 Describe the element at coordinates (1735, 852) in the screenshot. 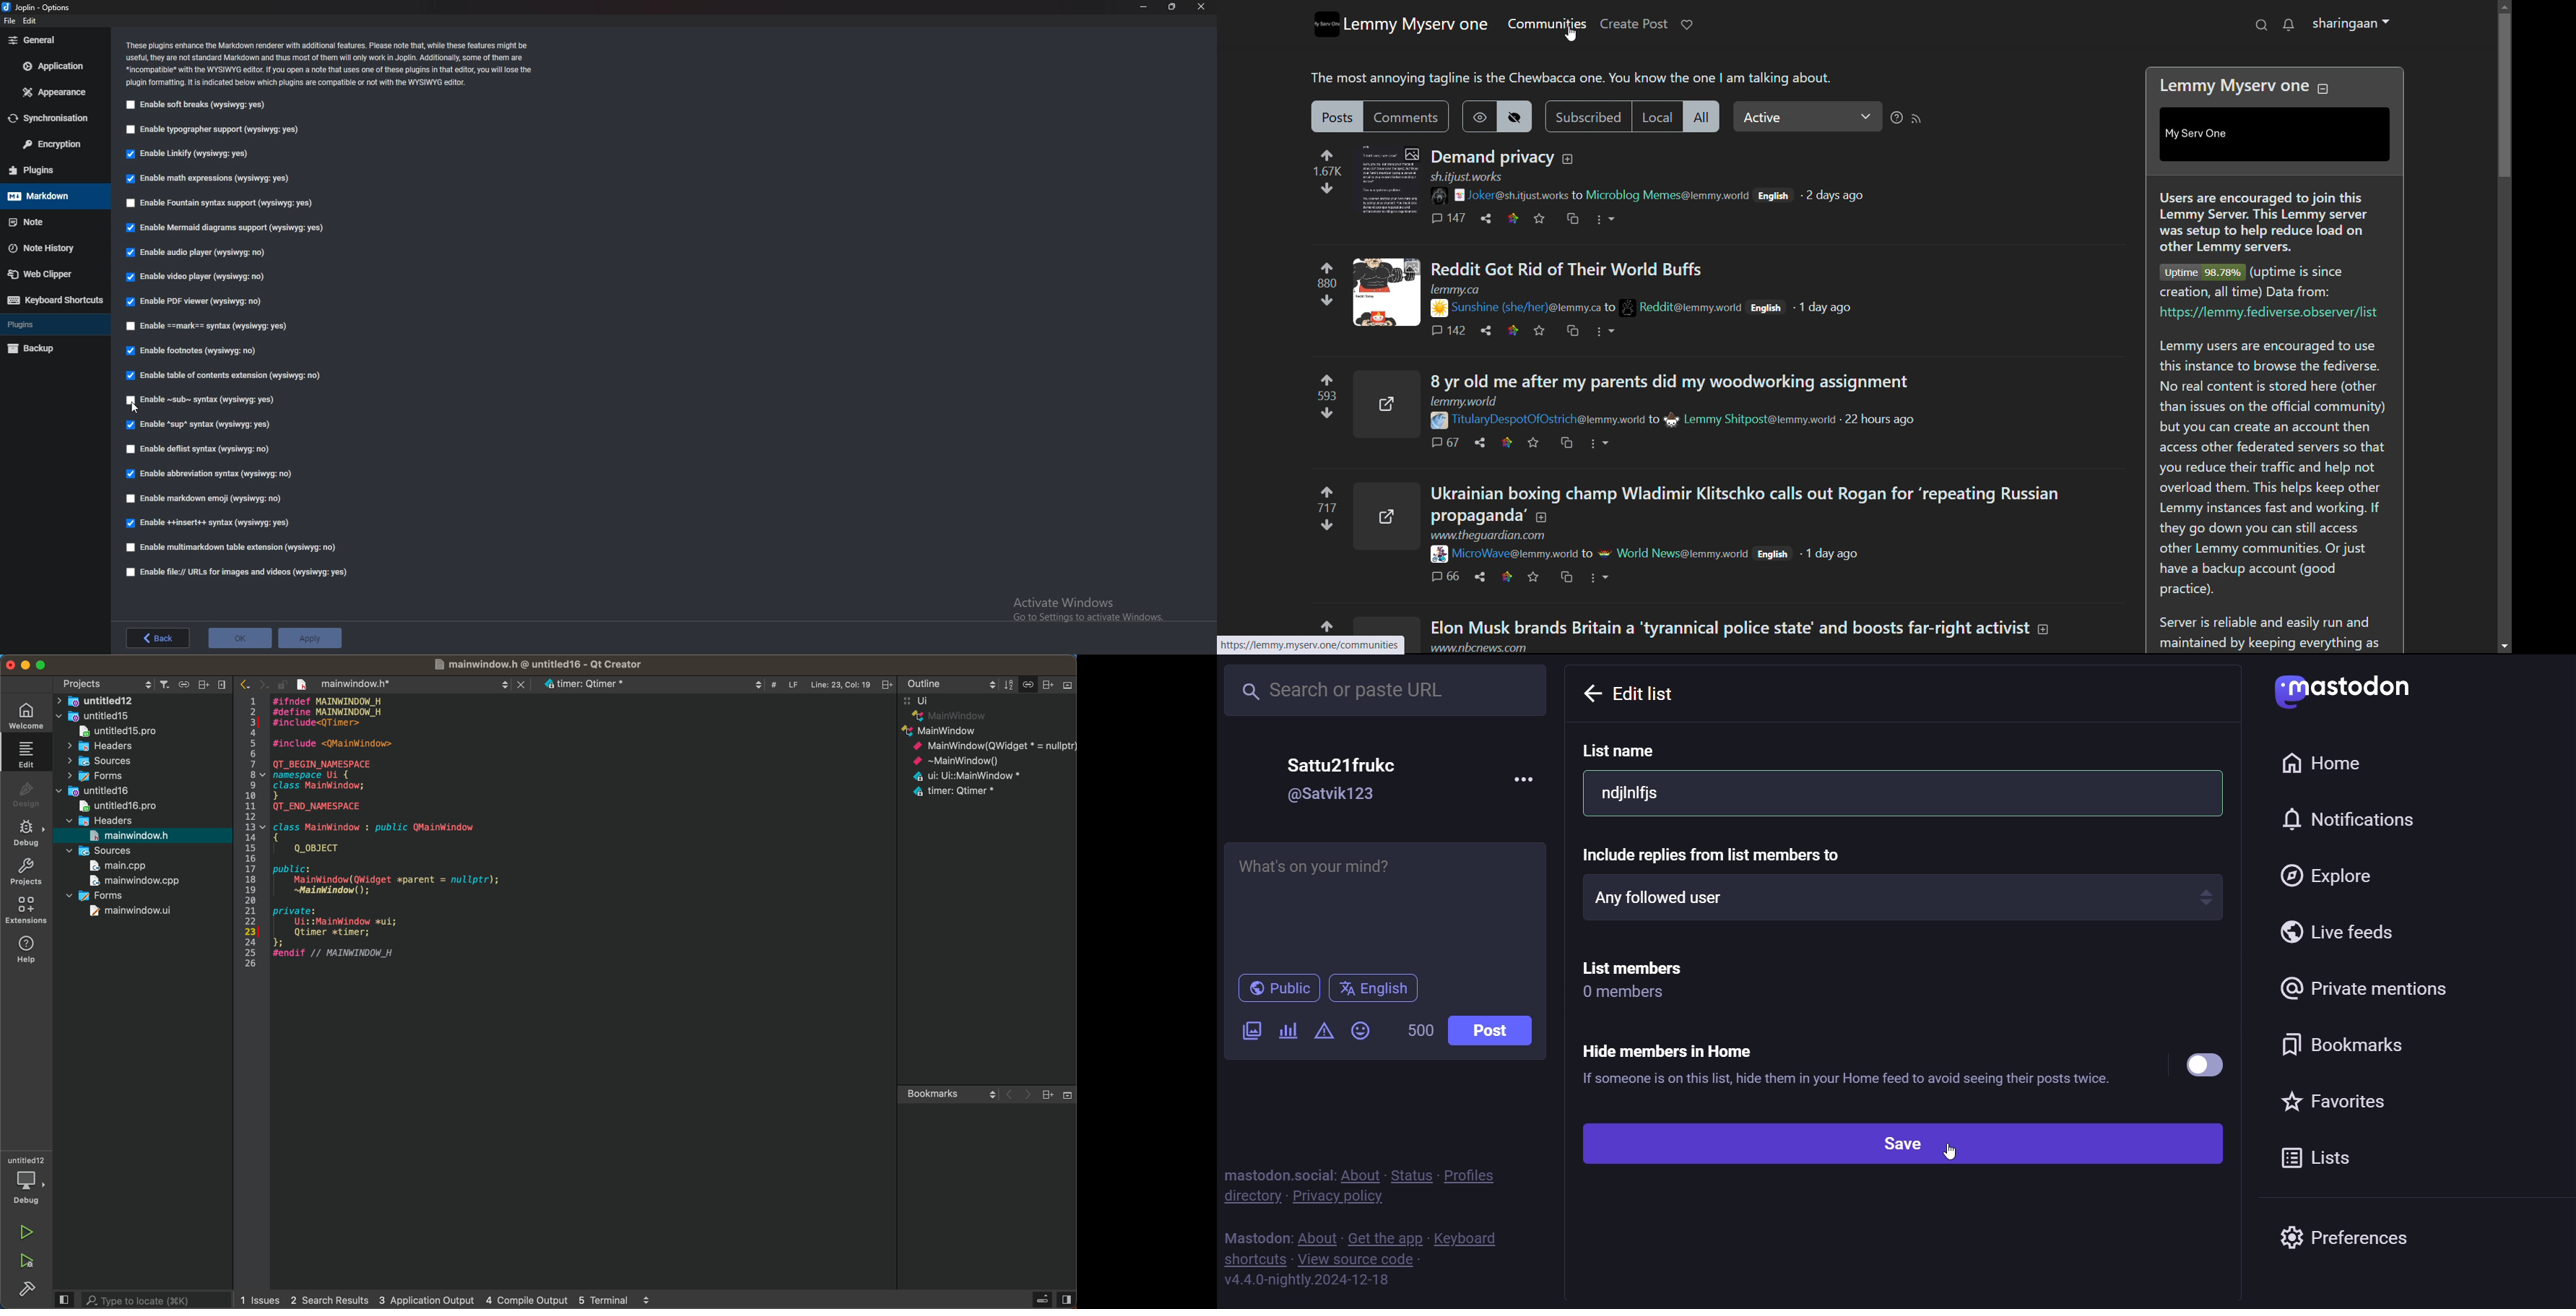

I see `Include replies from list members to` at that location.